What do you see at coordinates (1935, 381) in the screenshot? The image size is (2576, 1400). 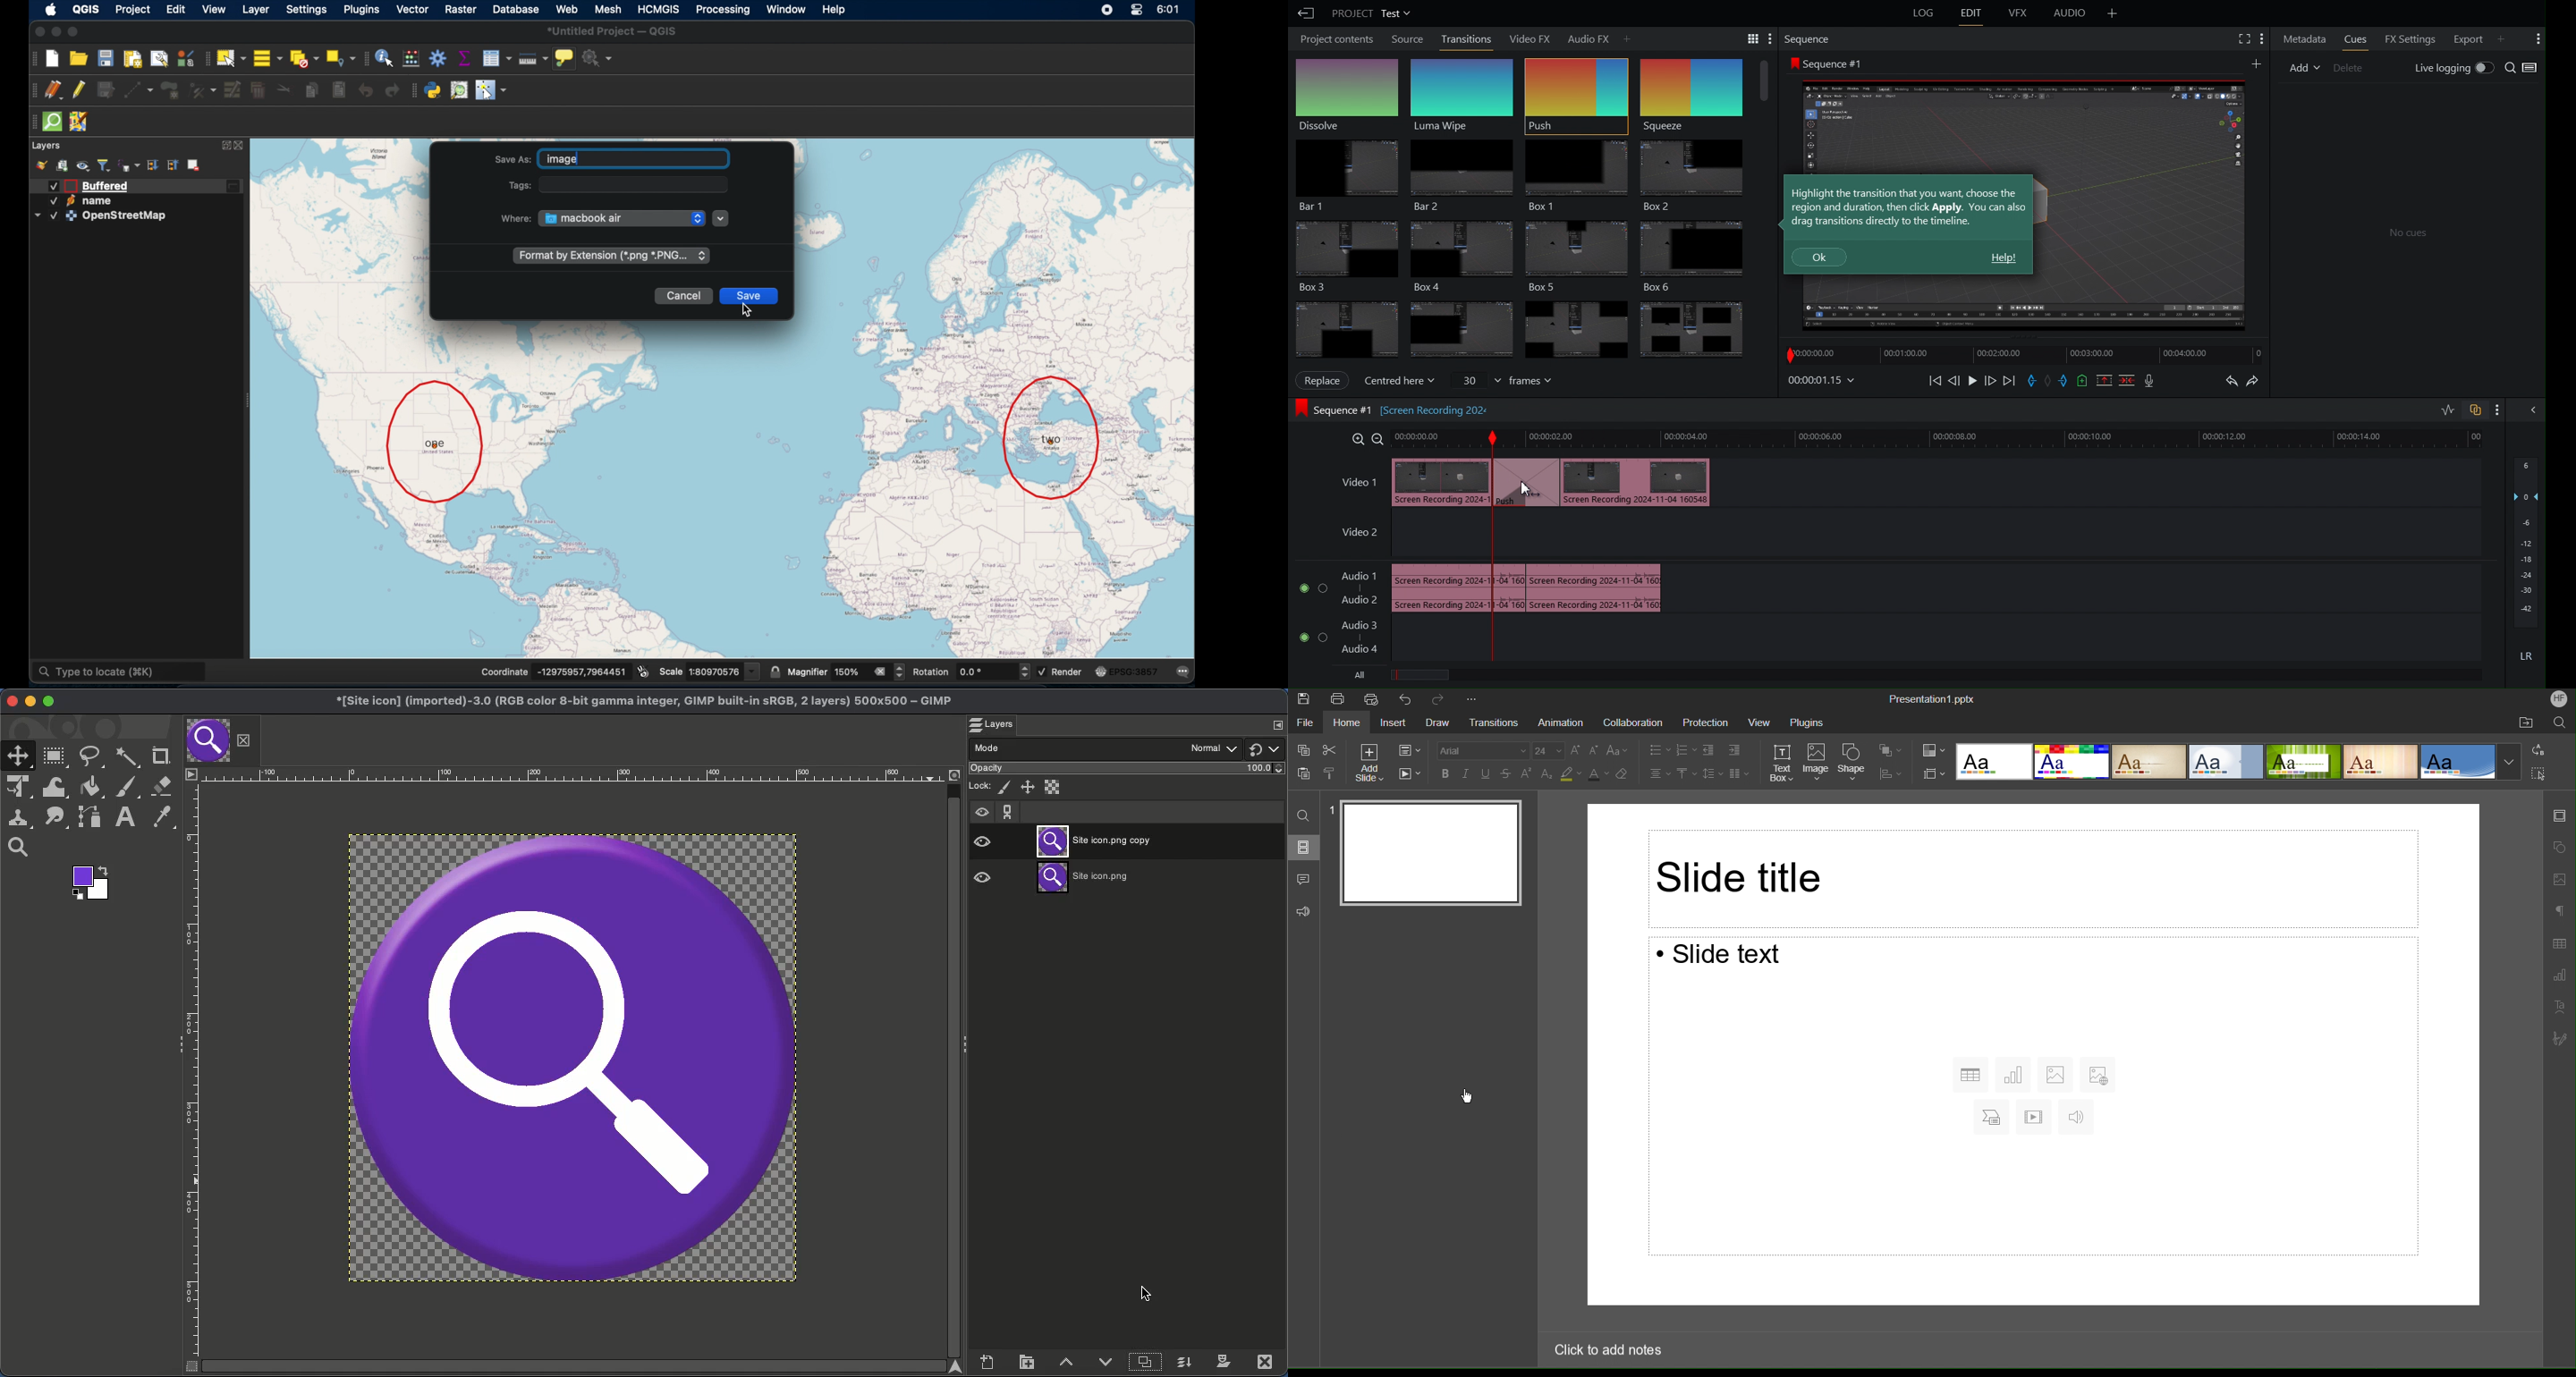 I see `Skip Back` at bounding box center [1935, 381].